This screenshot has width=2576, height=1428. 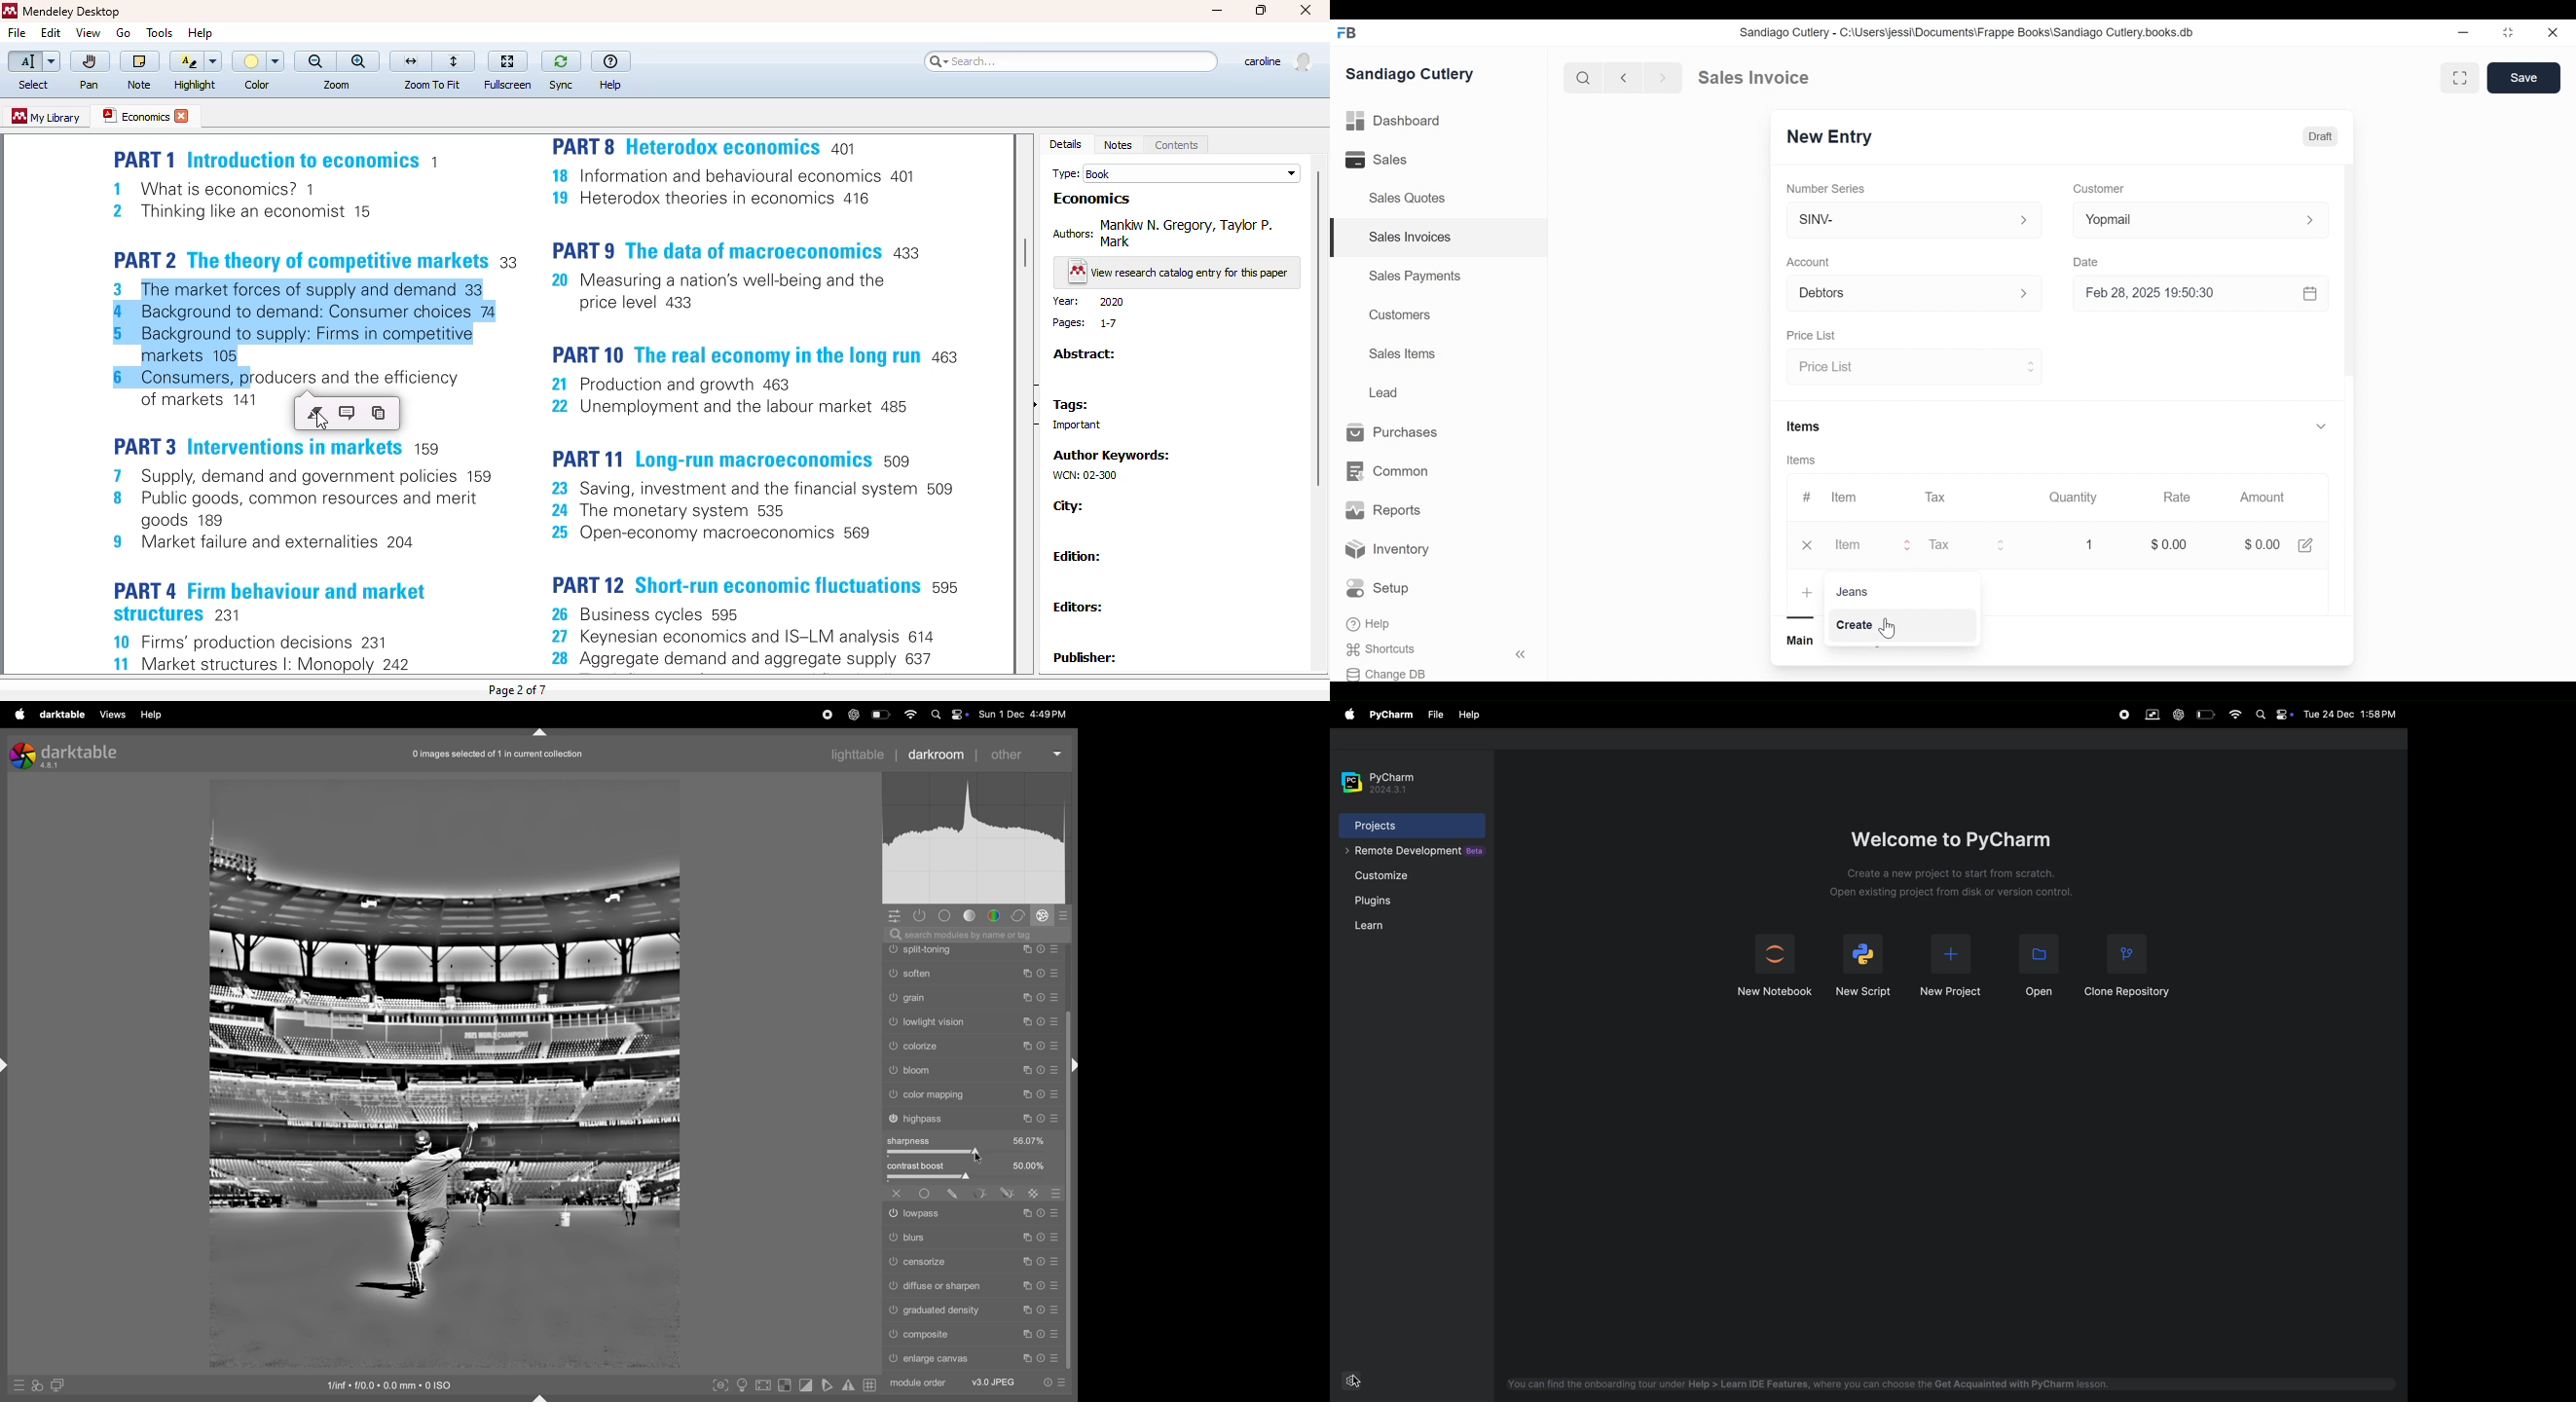 I want to click on Setup, so click(x=1378, y=588).